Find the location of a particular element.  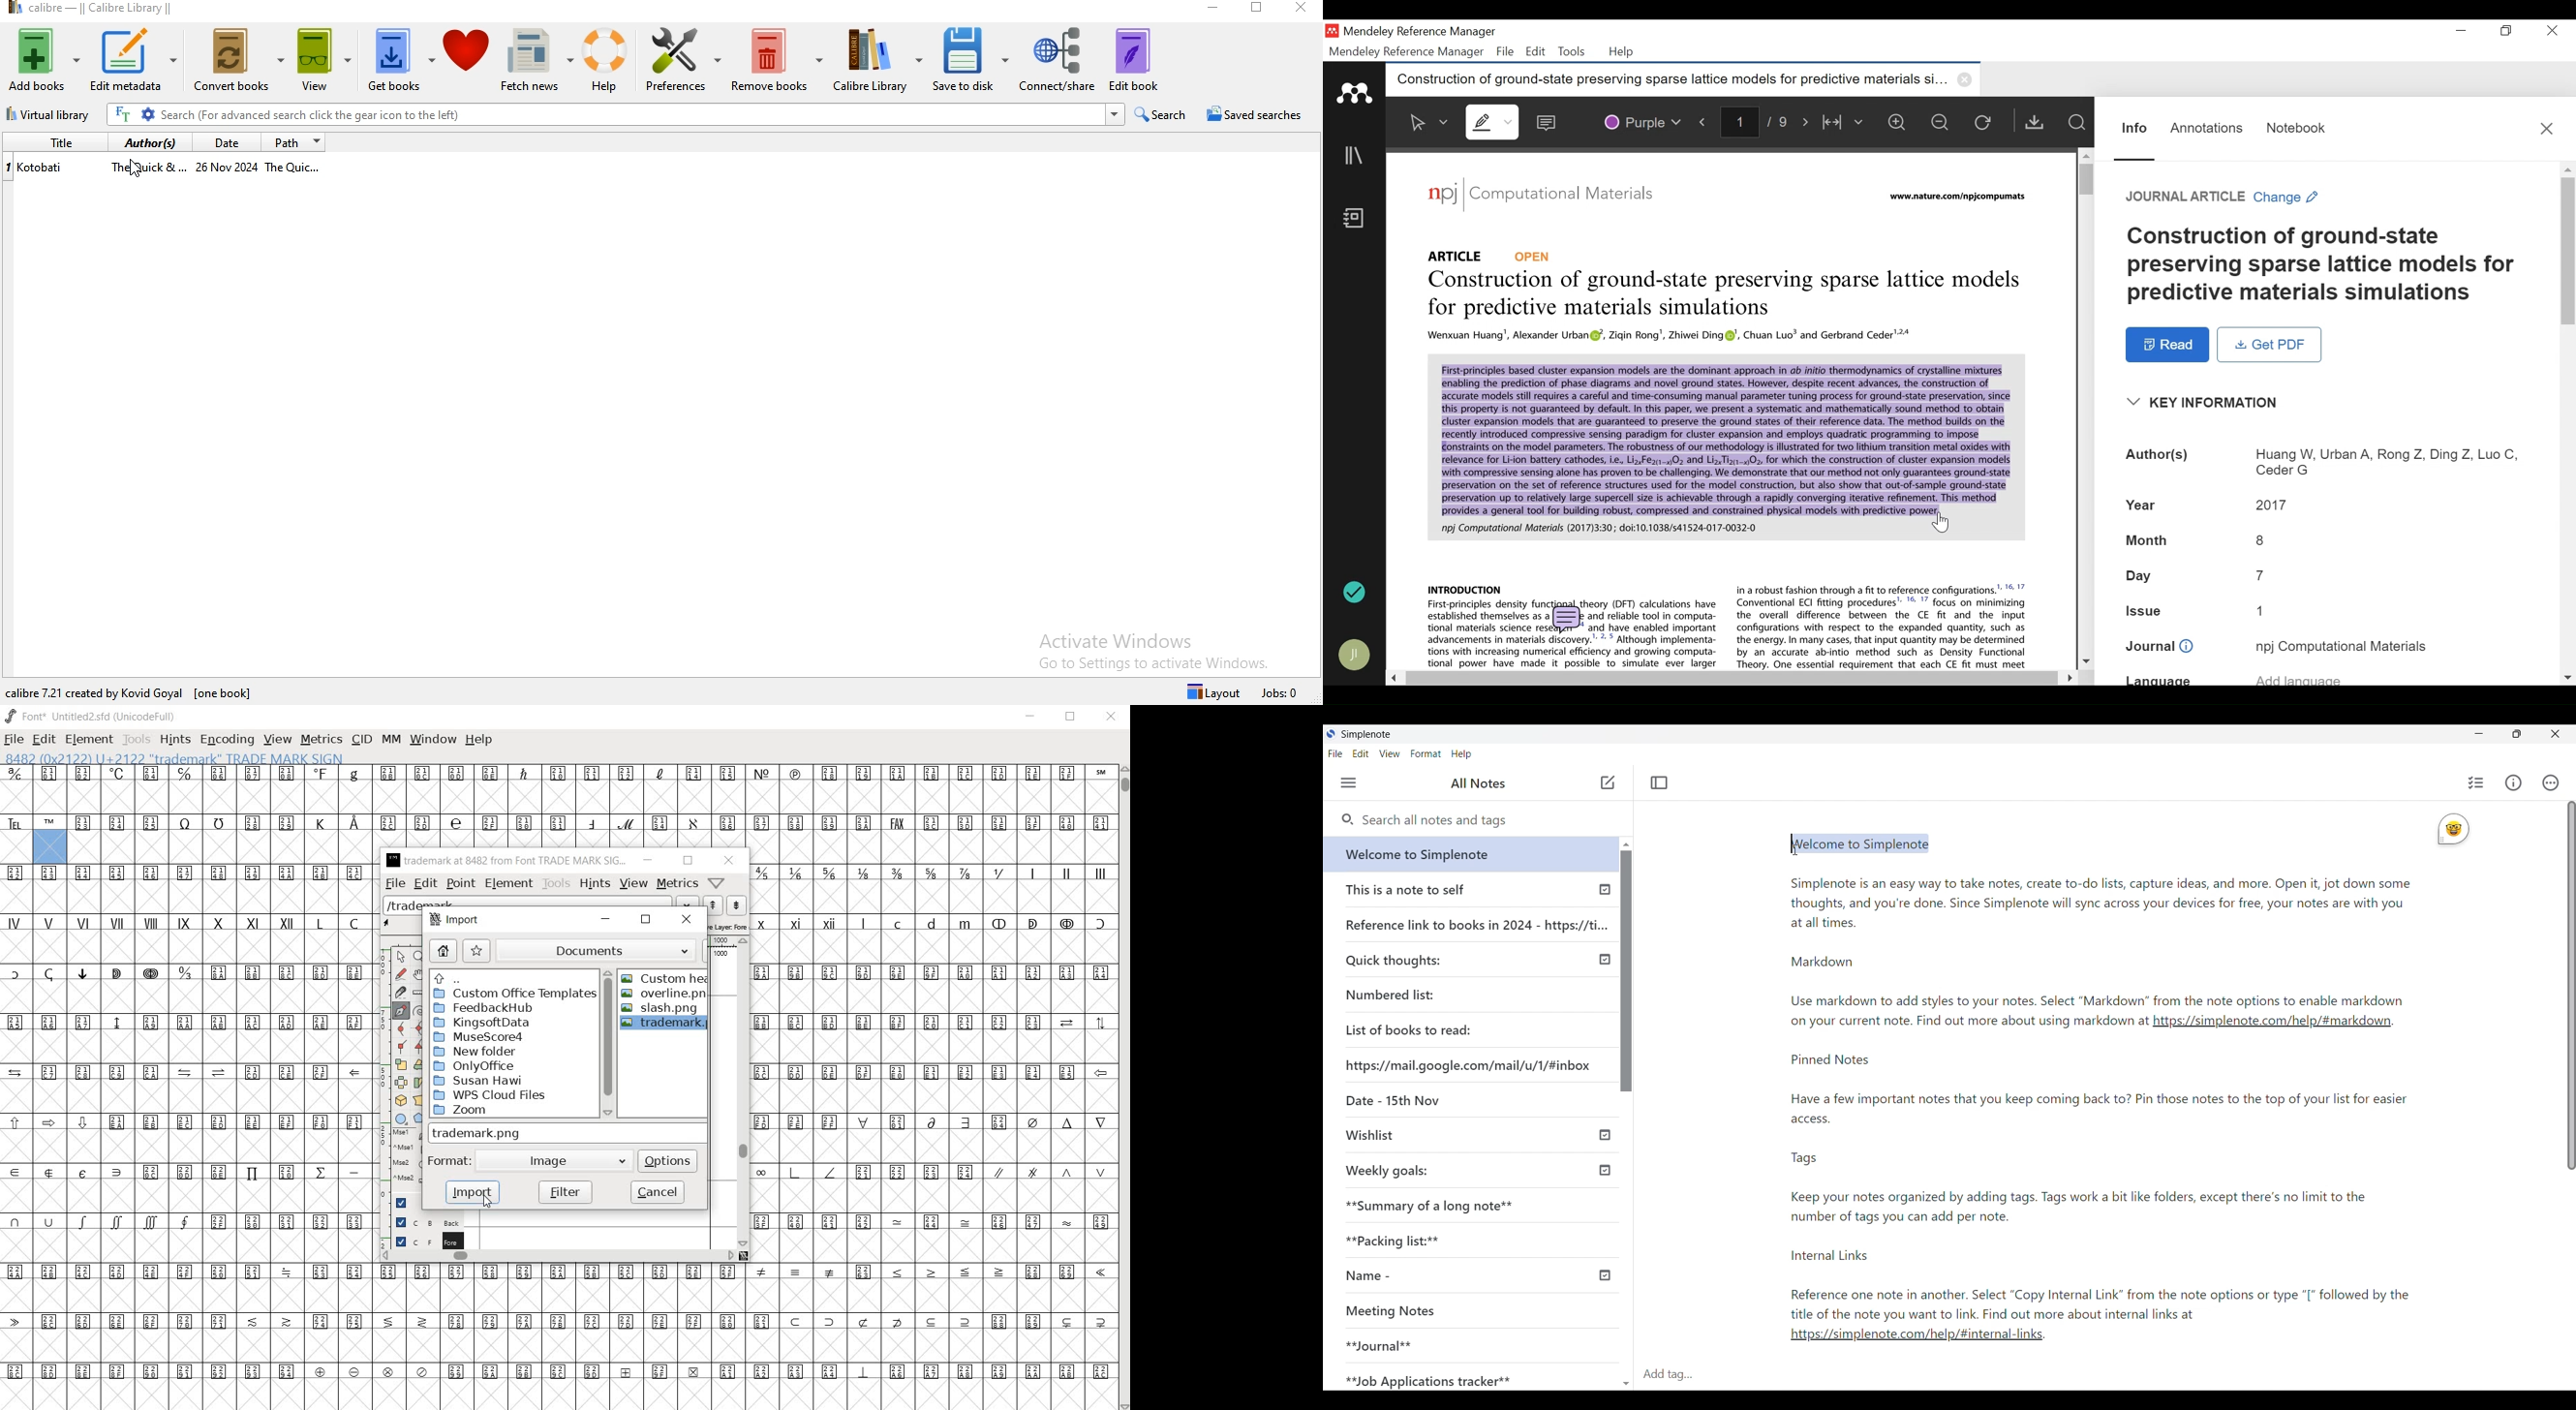

custom office templates is located at coordinates (516, 993).